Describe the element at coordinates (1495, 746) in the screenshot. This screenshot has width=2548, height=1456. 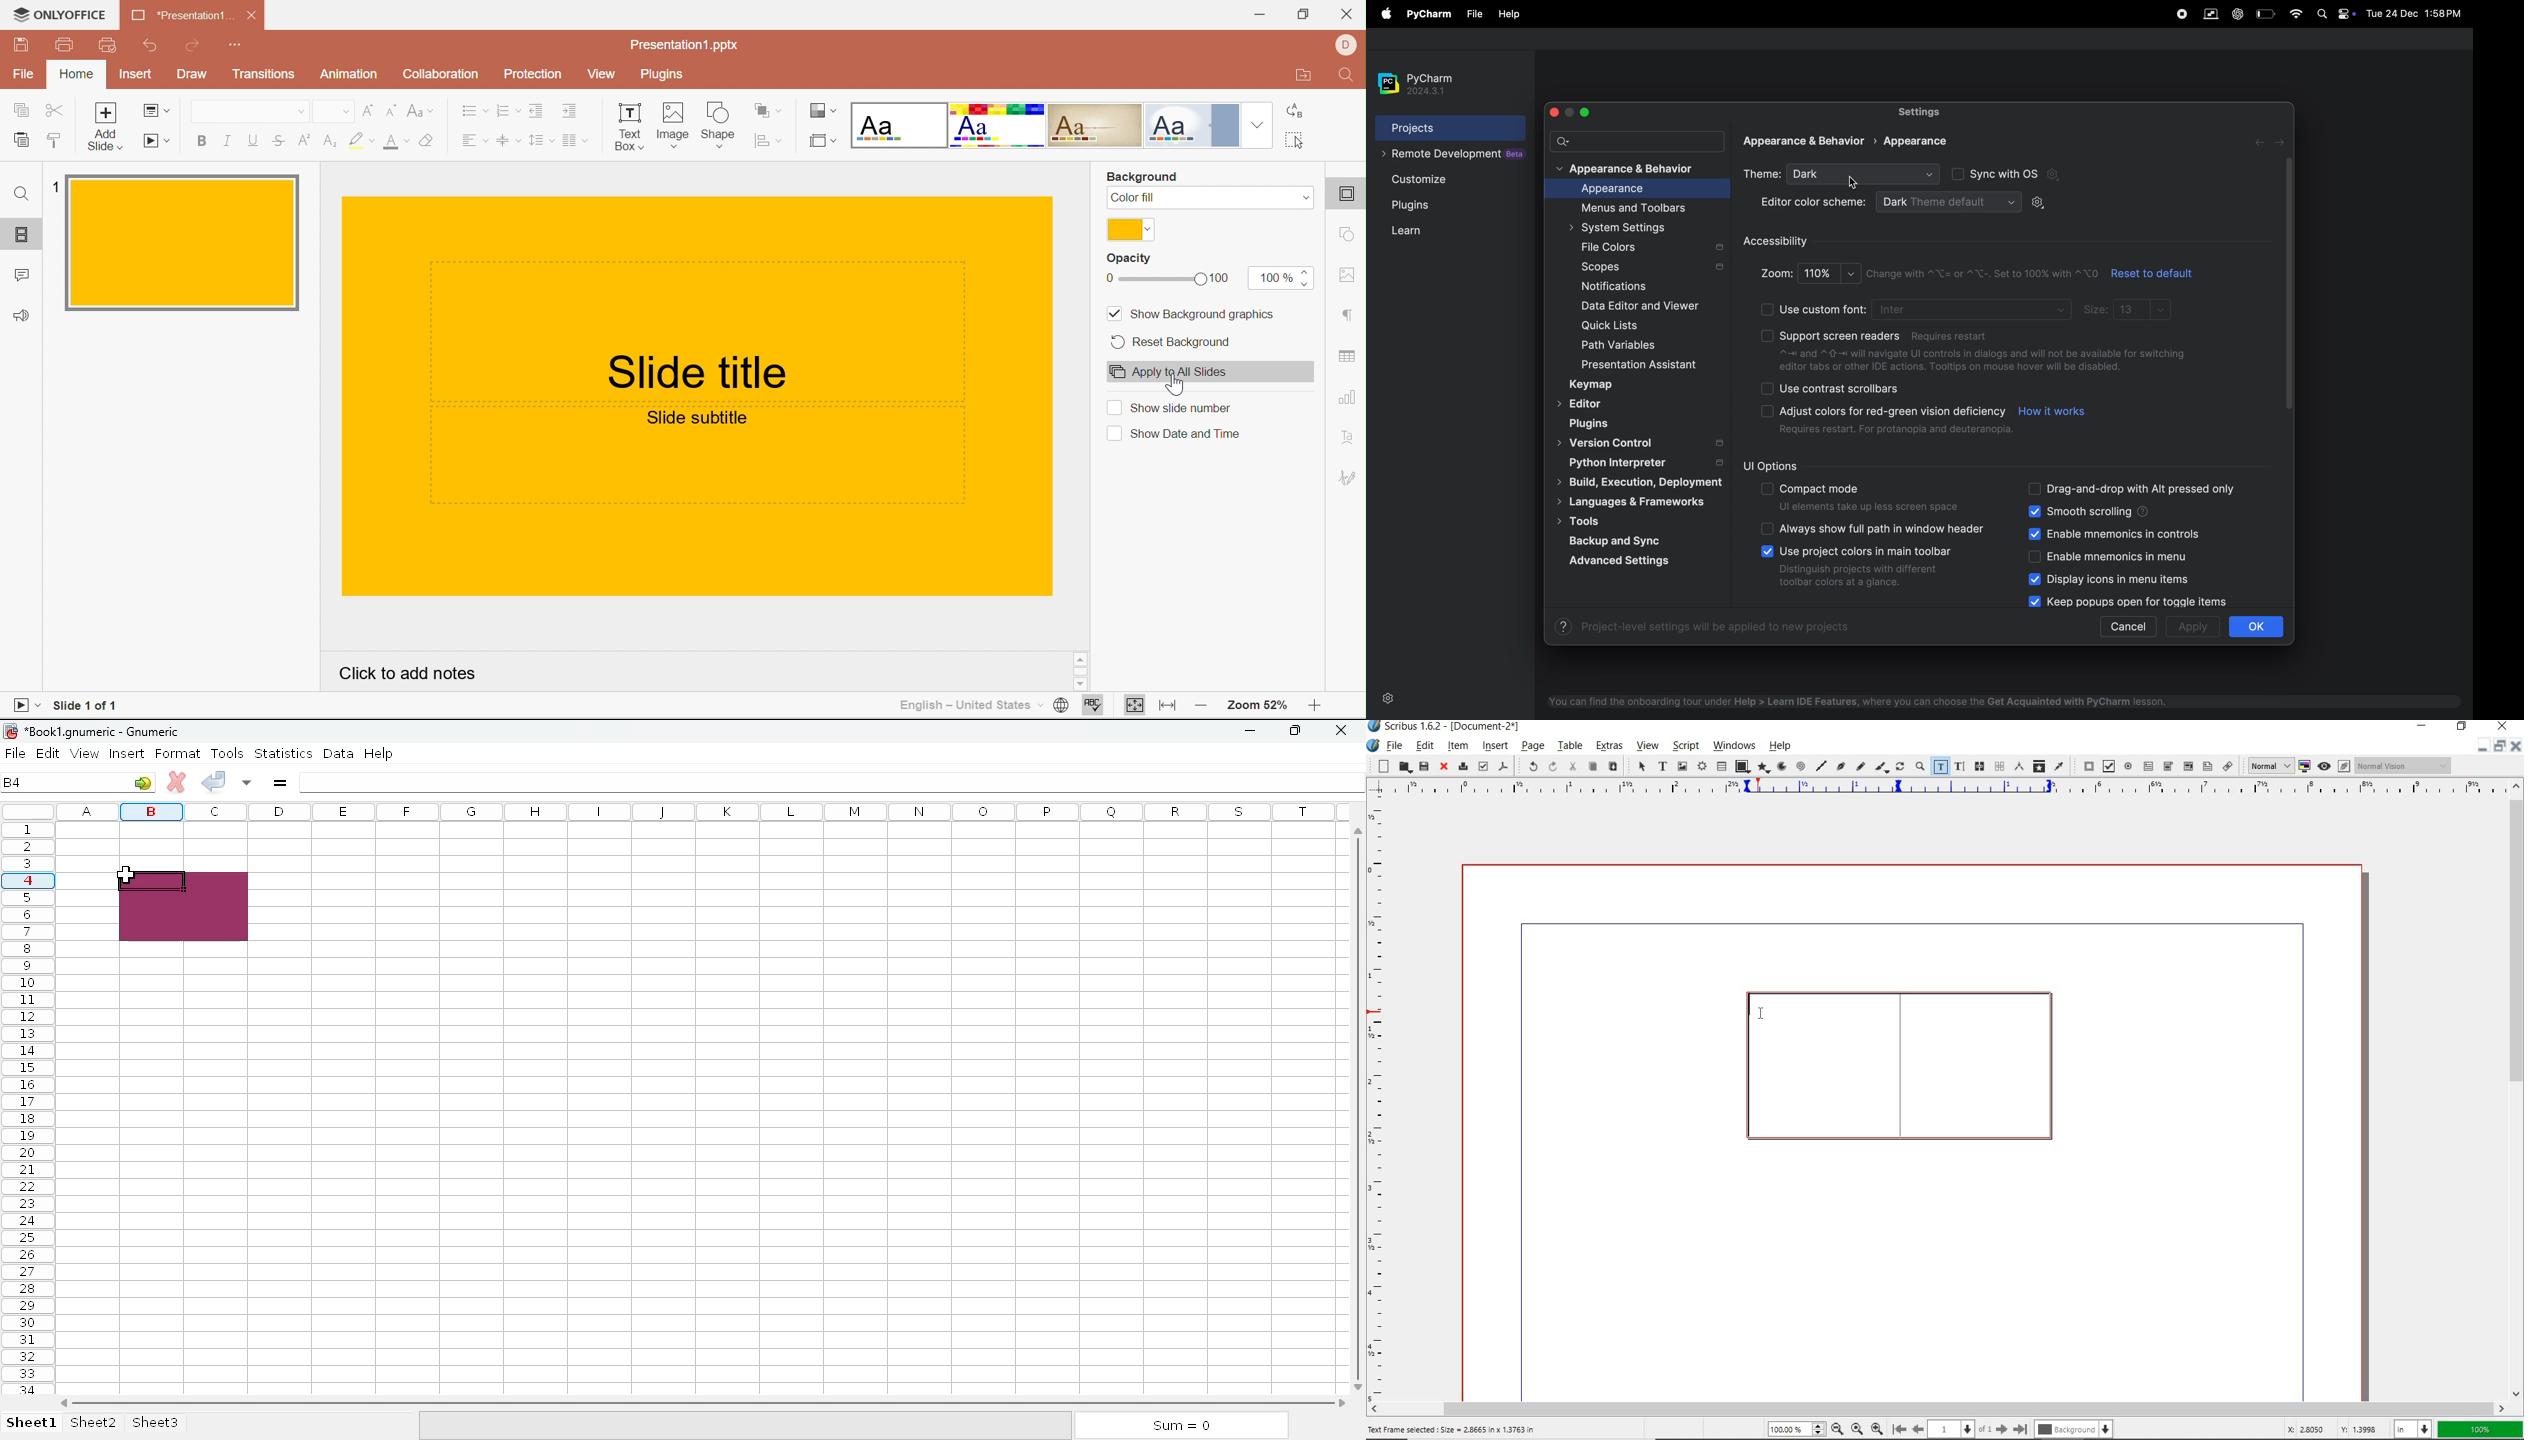
I see `insert` at that location.